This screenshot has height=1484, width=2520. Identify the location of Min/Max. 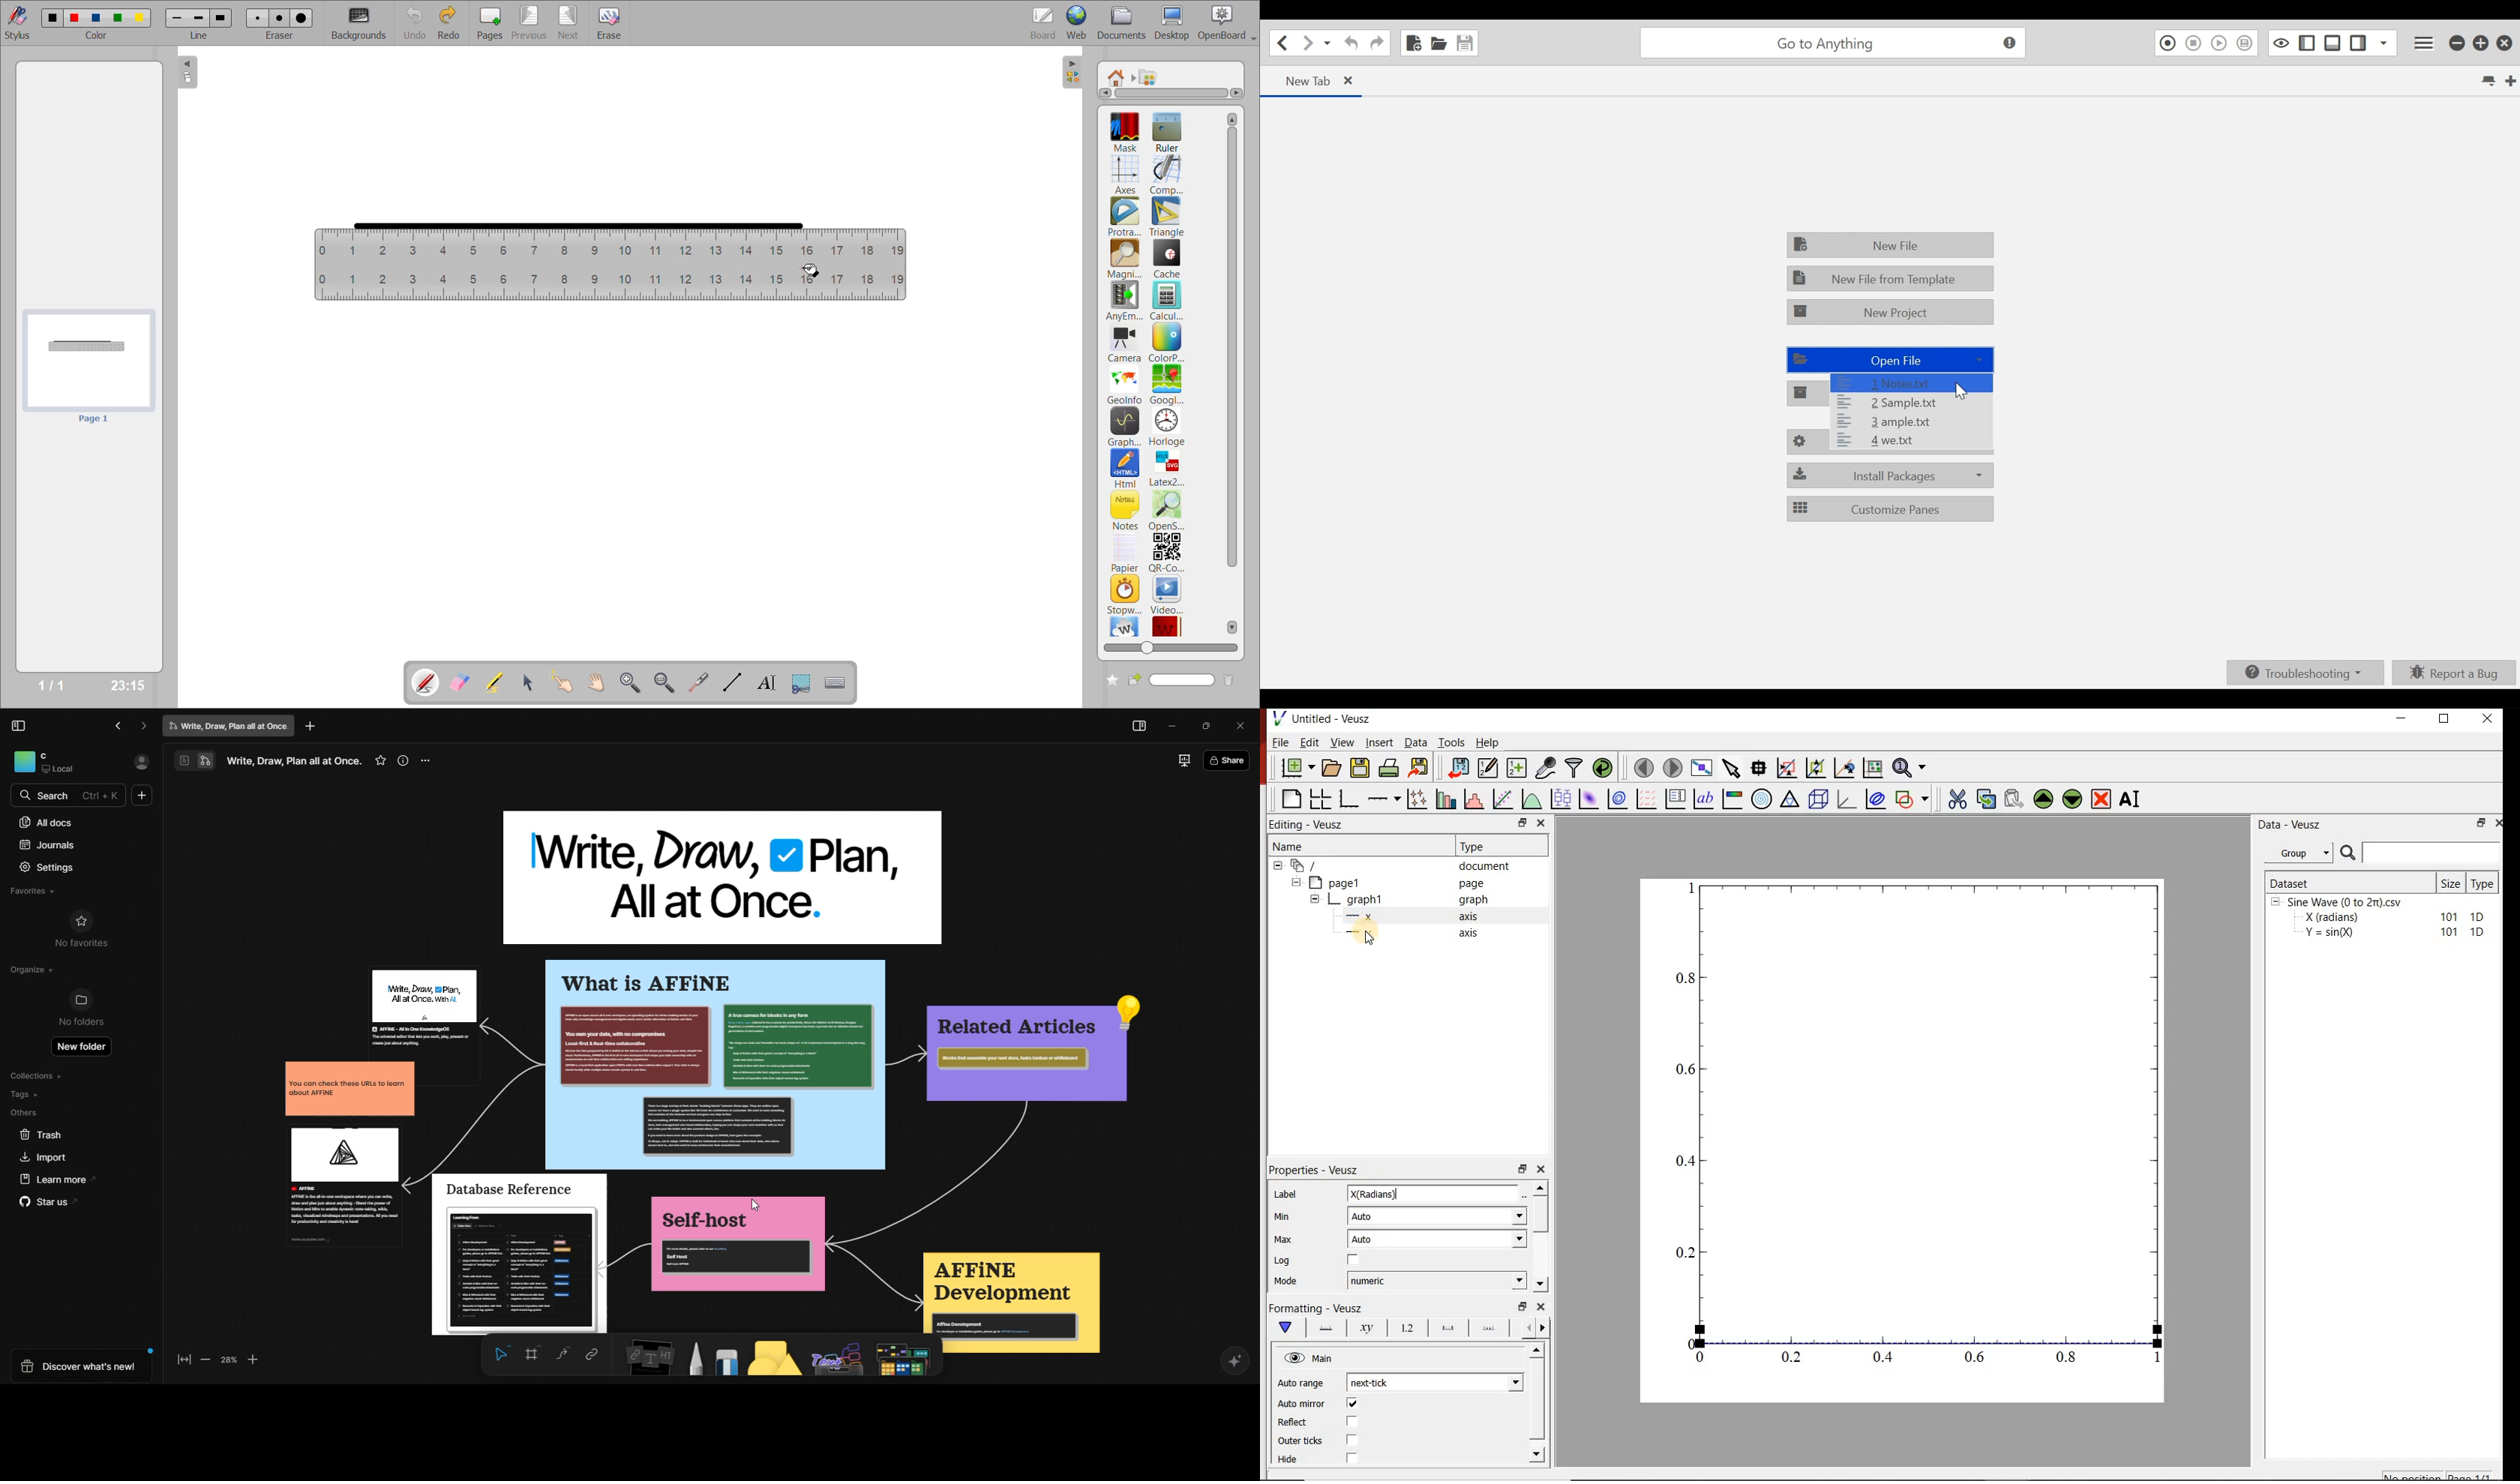
(1523, 1167).